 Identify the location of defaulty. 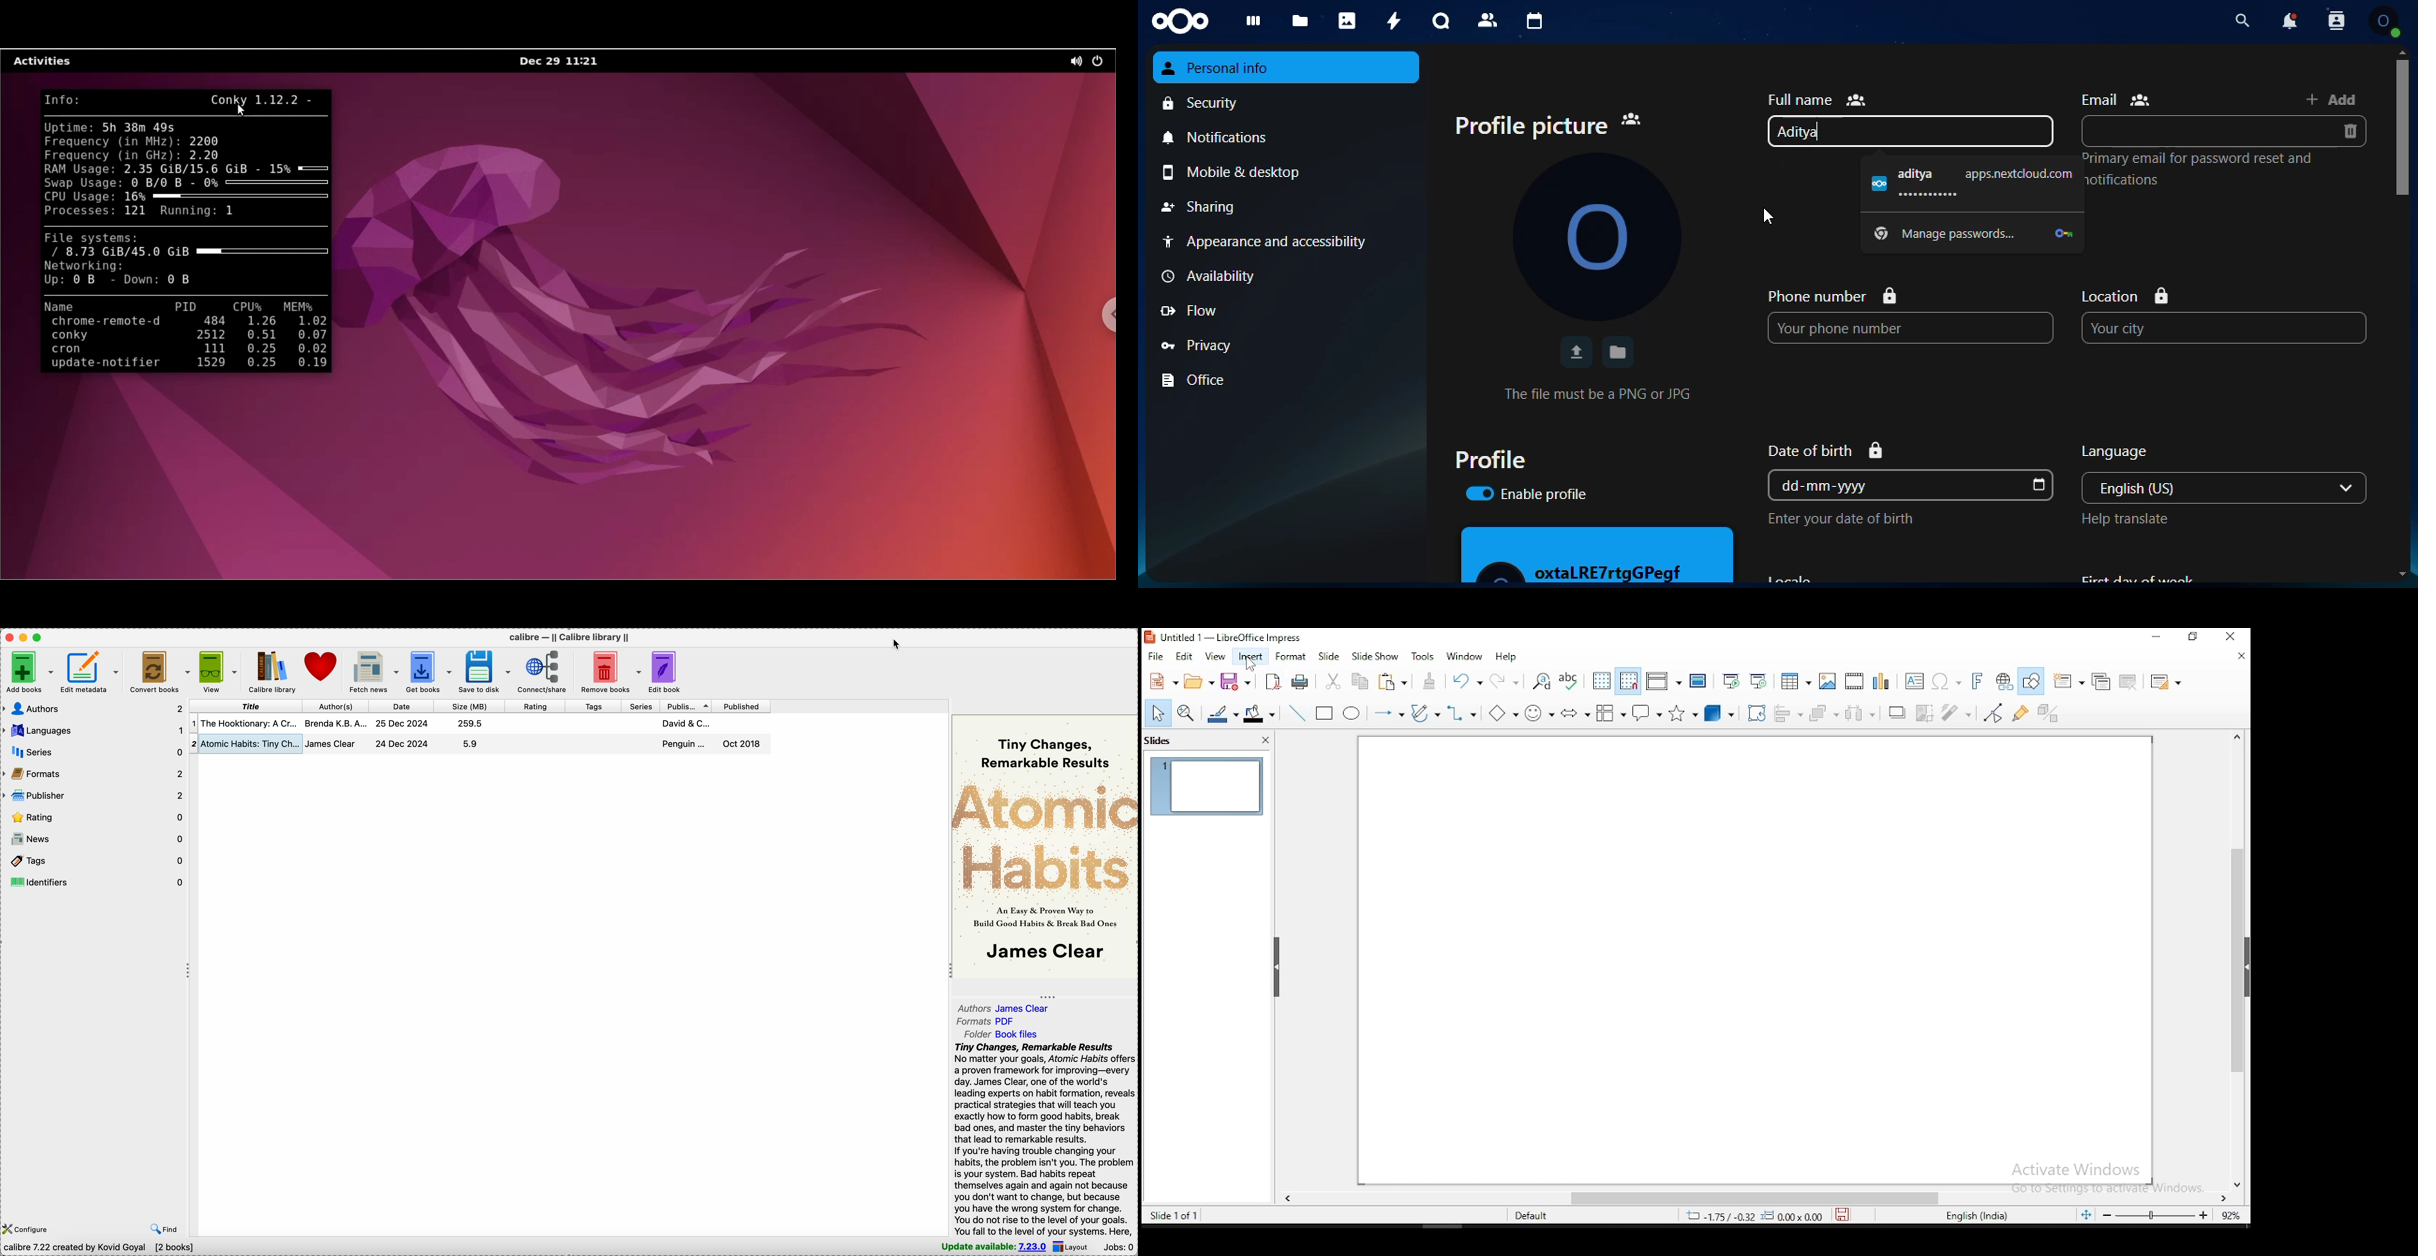
(1519, 1214).